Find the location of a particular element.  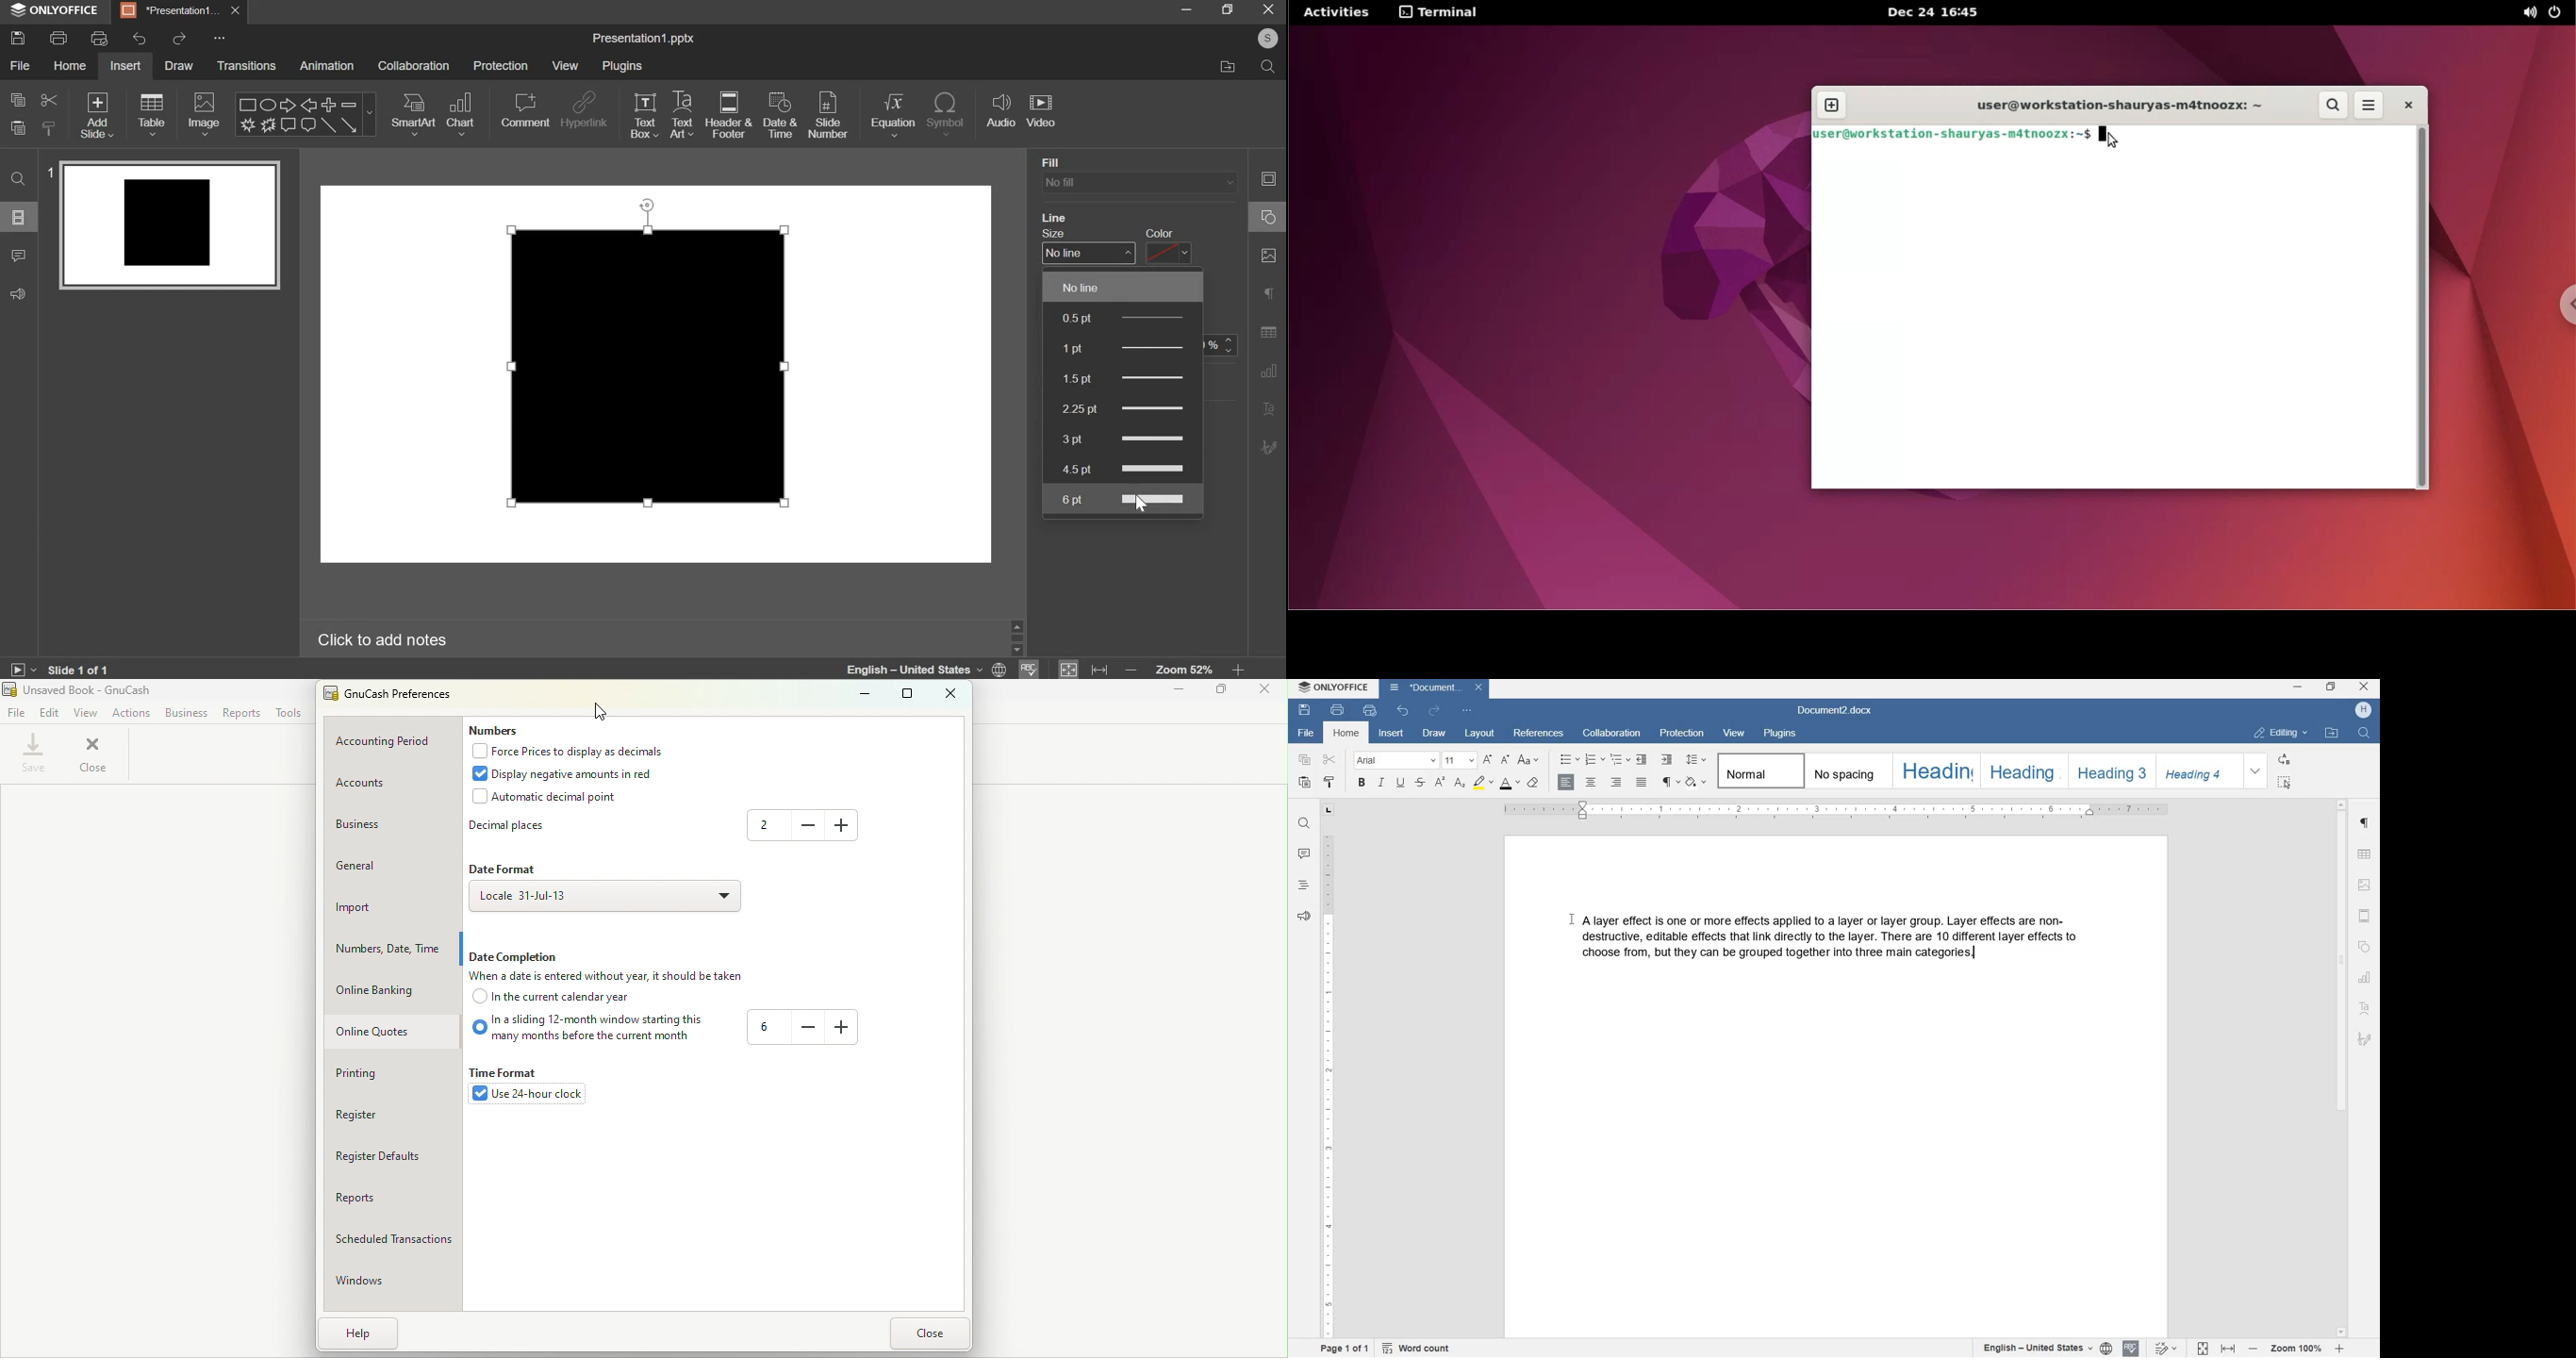

open file location is located at coordinates (2333, 734).